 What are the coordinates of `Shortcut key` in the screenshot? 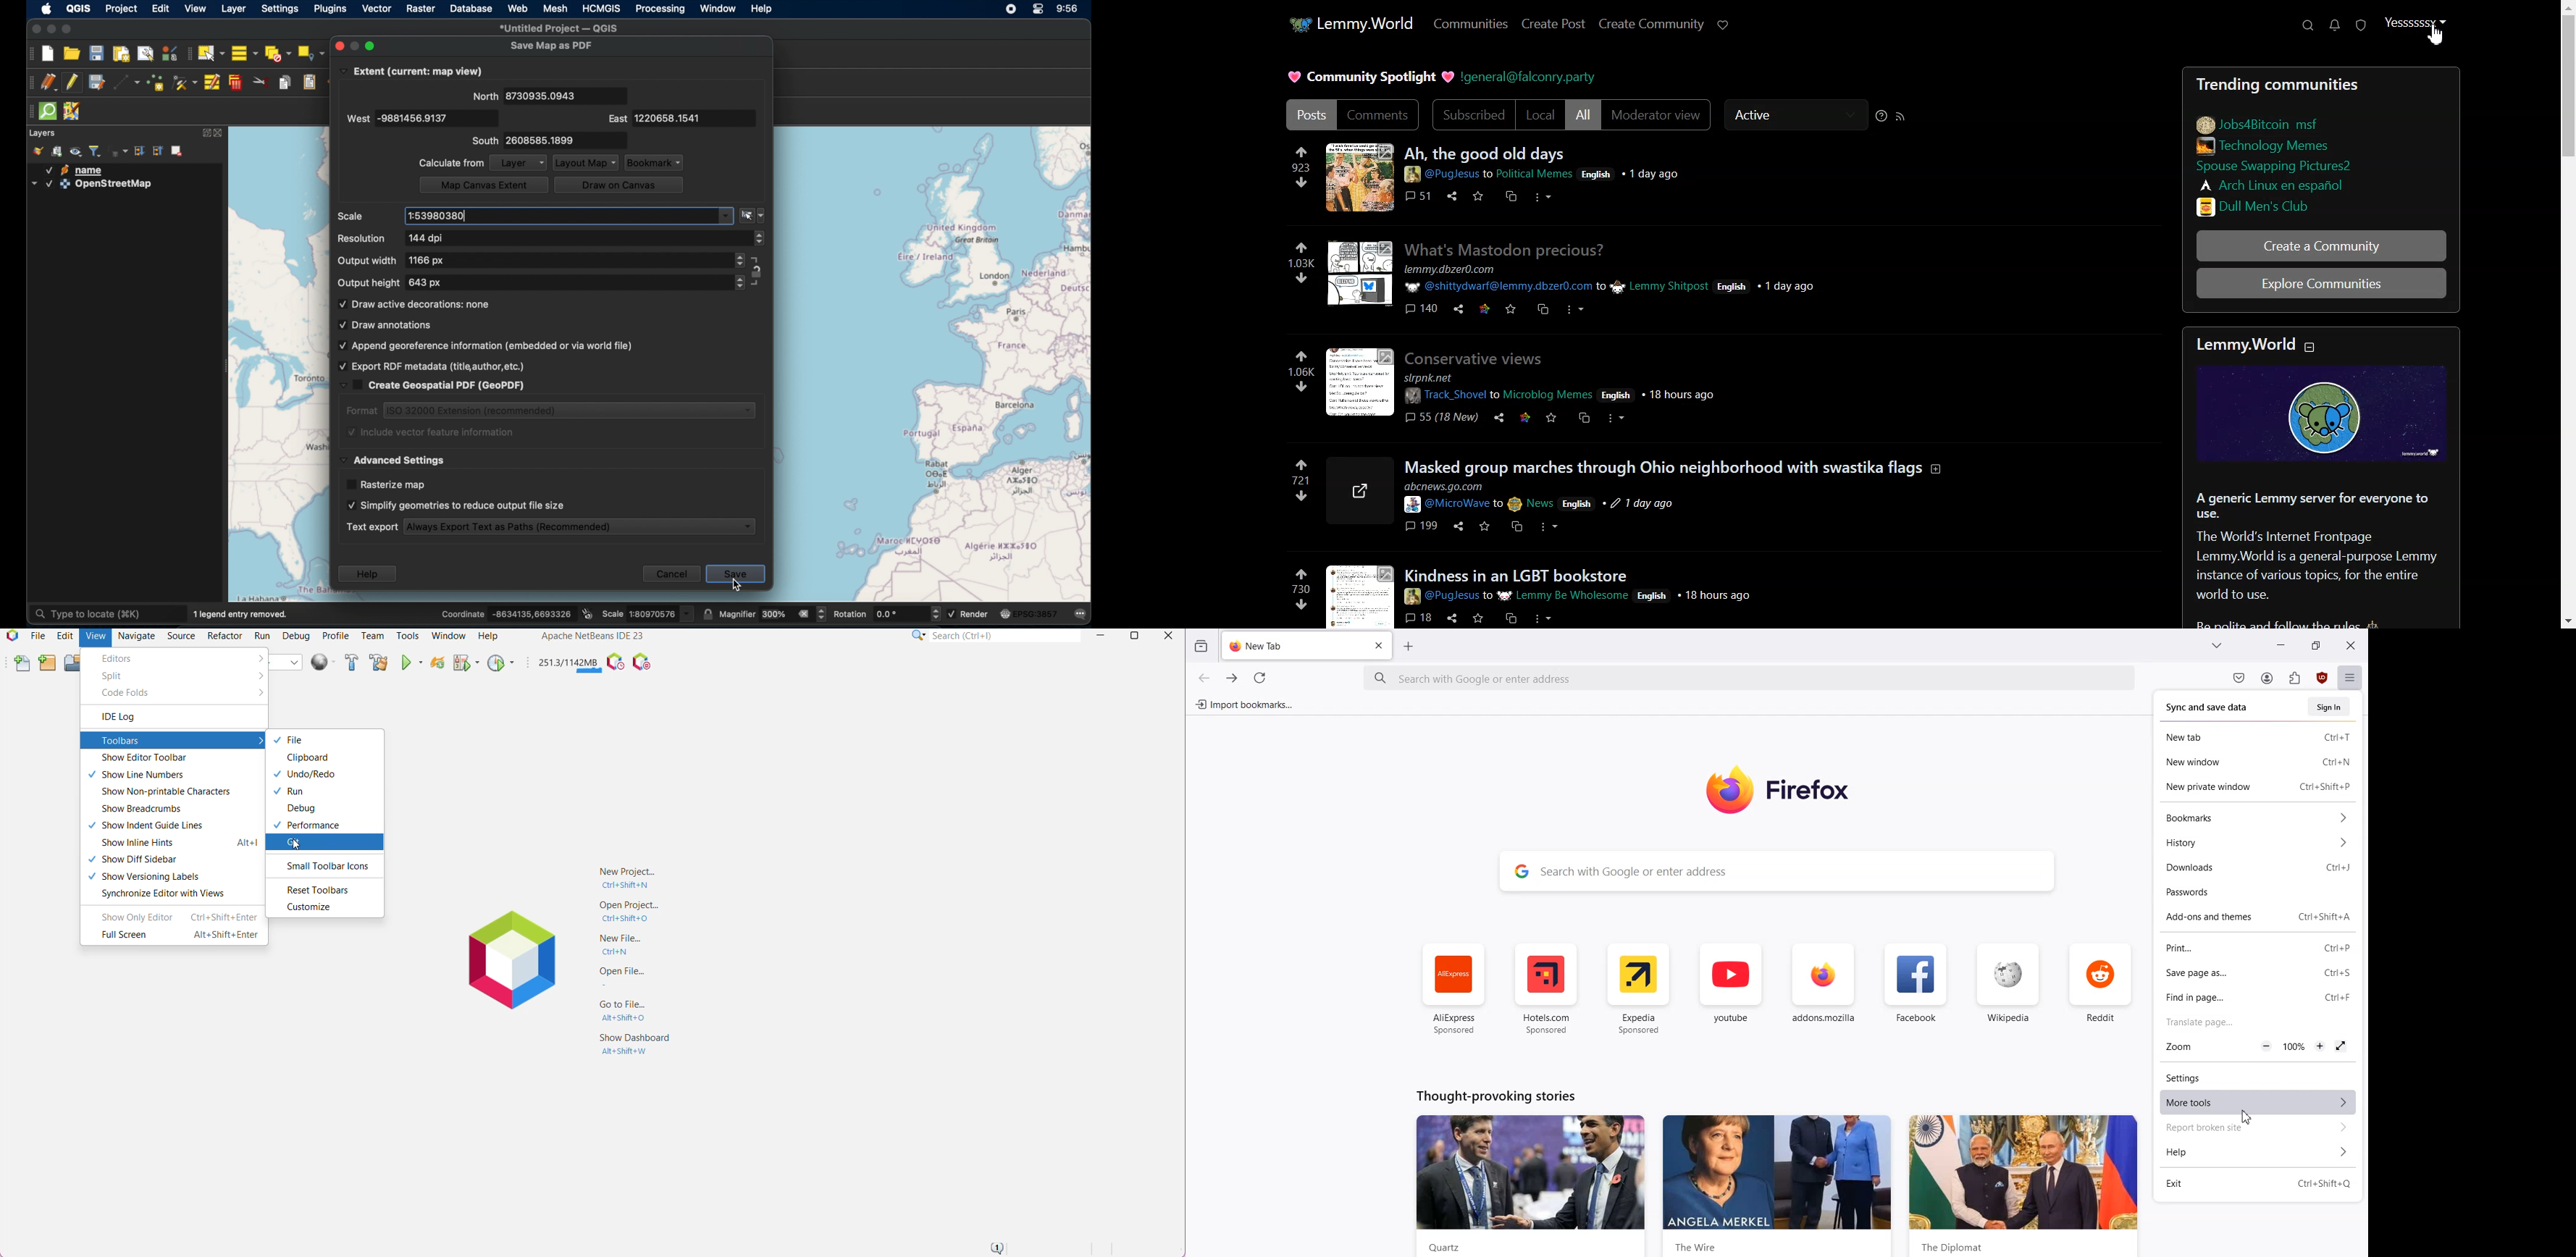 It's located at (2337, 949).